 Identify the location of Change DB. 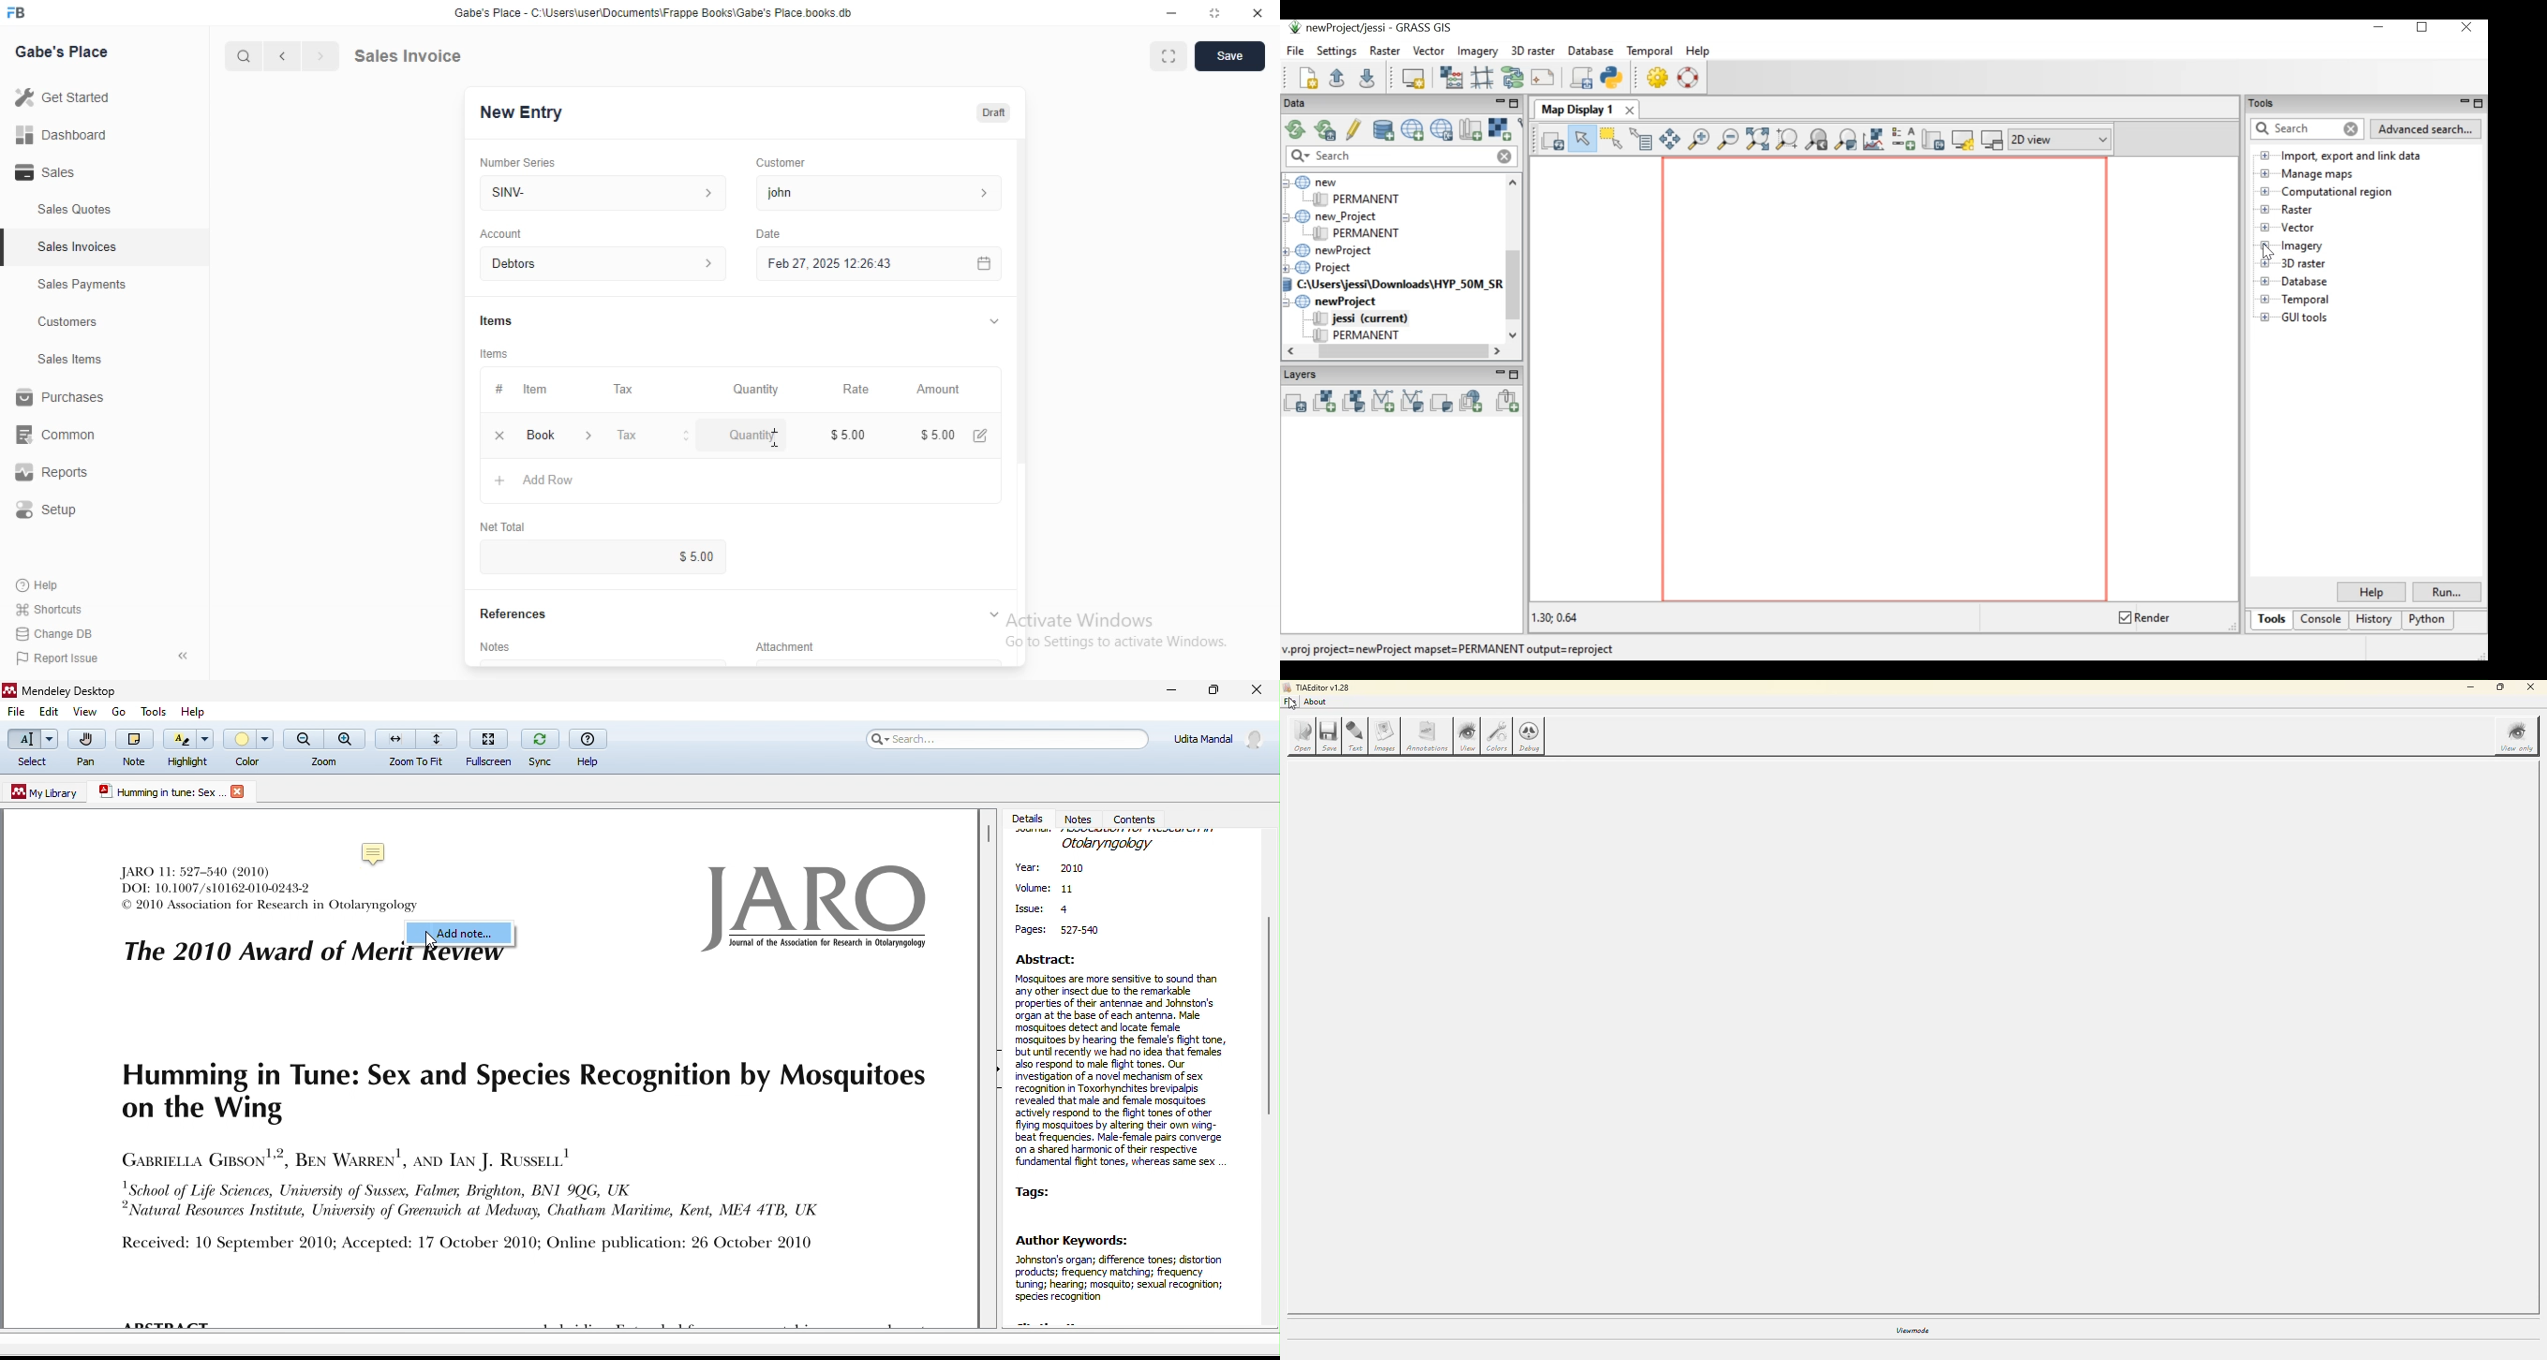
(57, 634).